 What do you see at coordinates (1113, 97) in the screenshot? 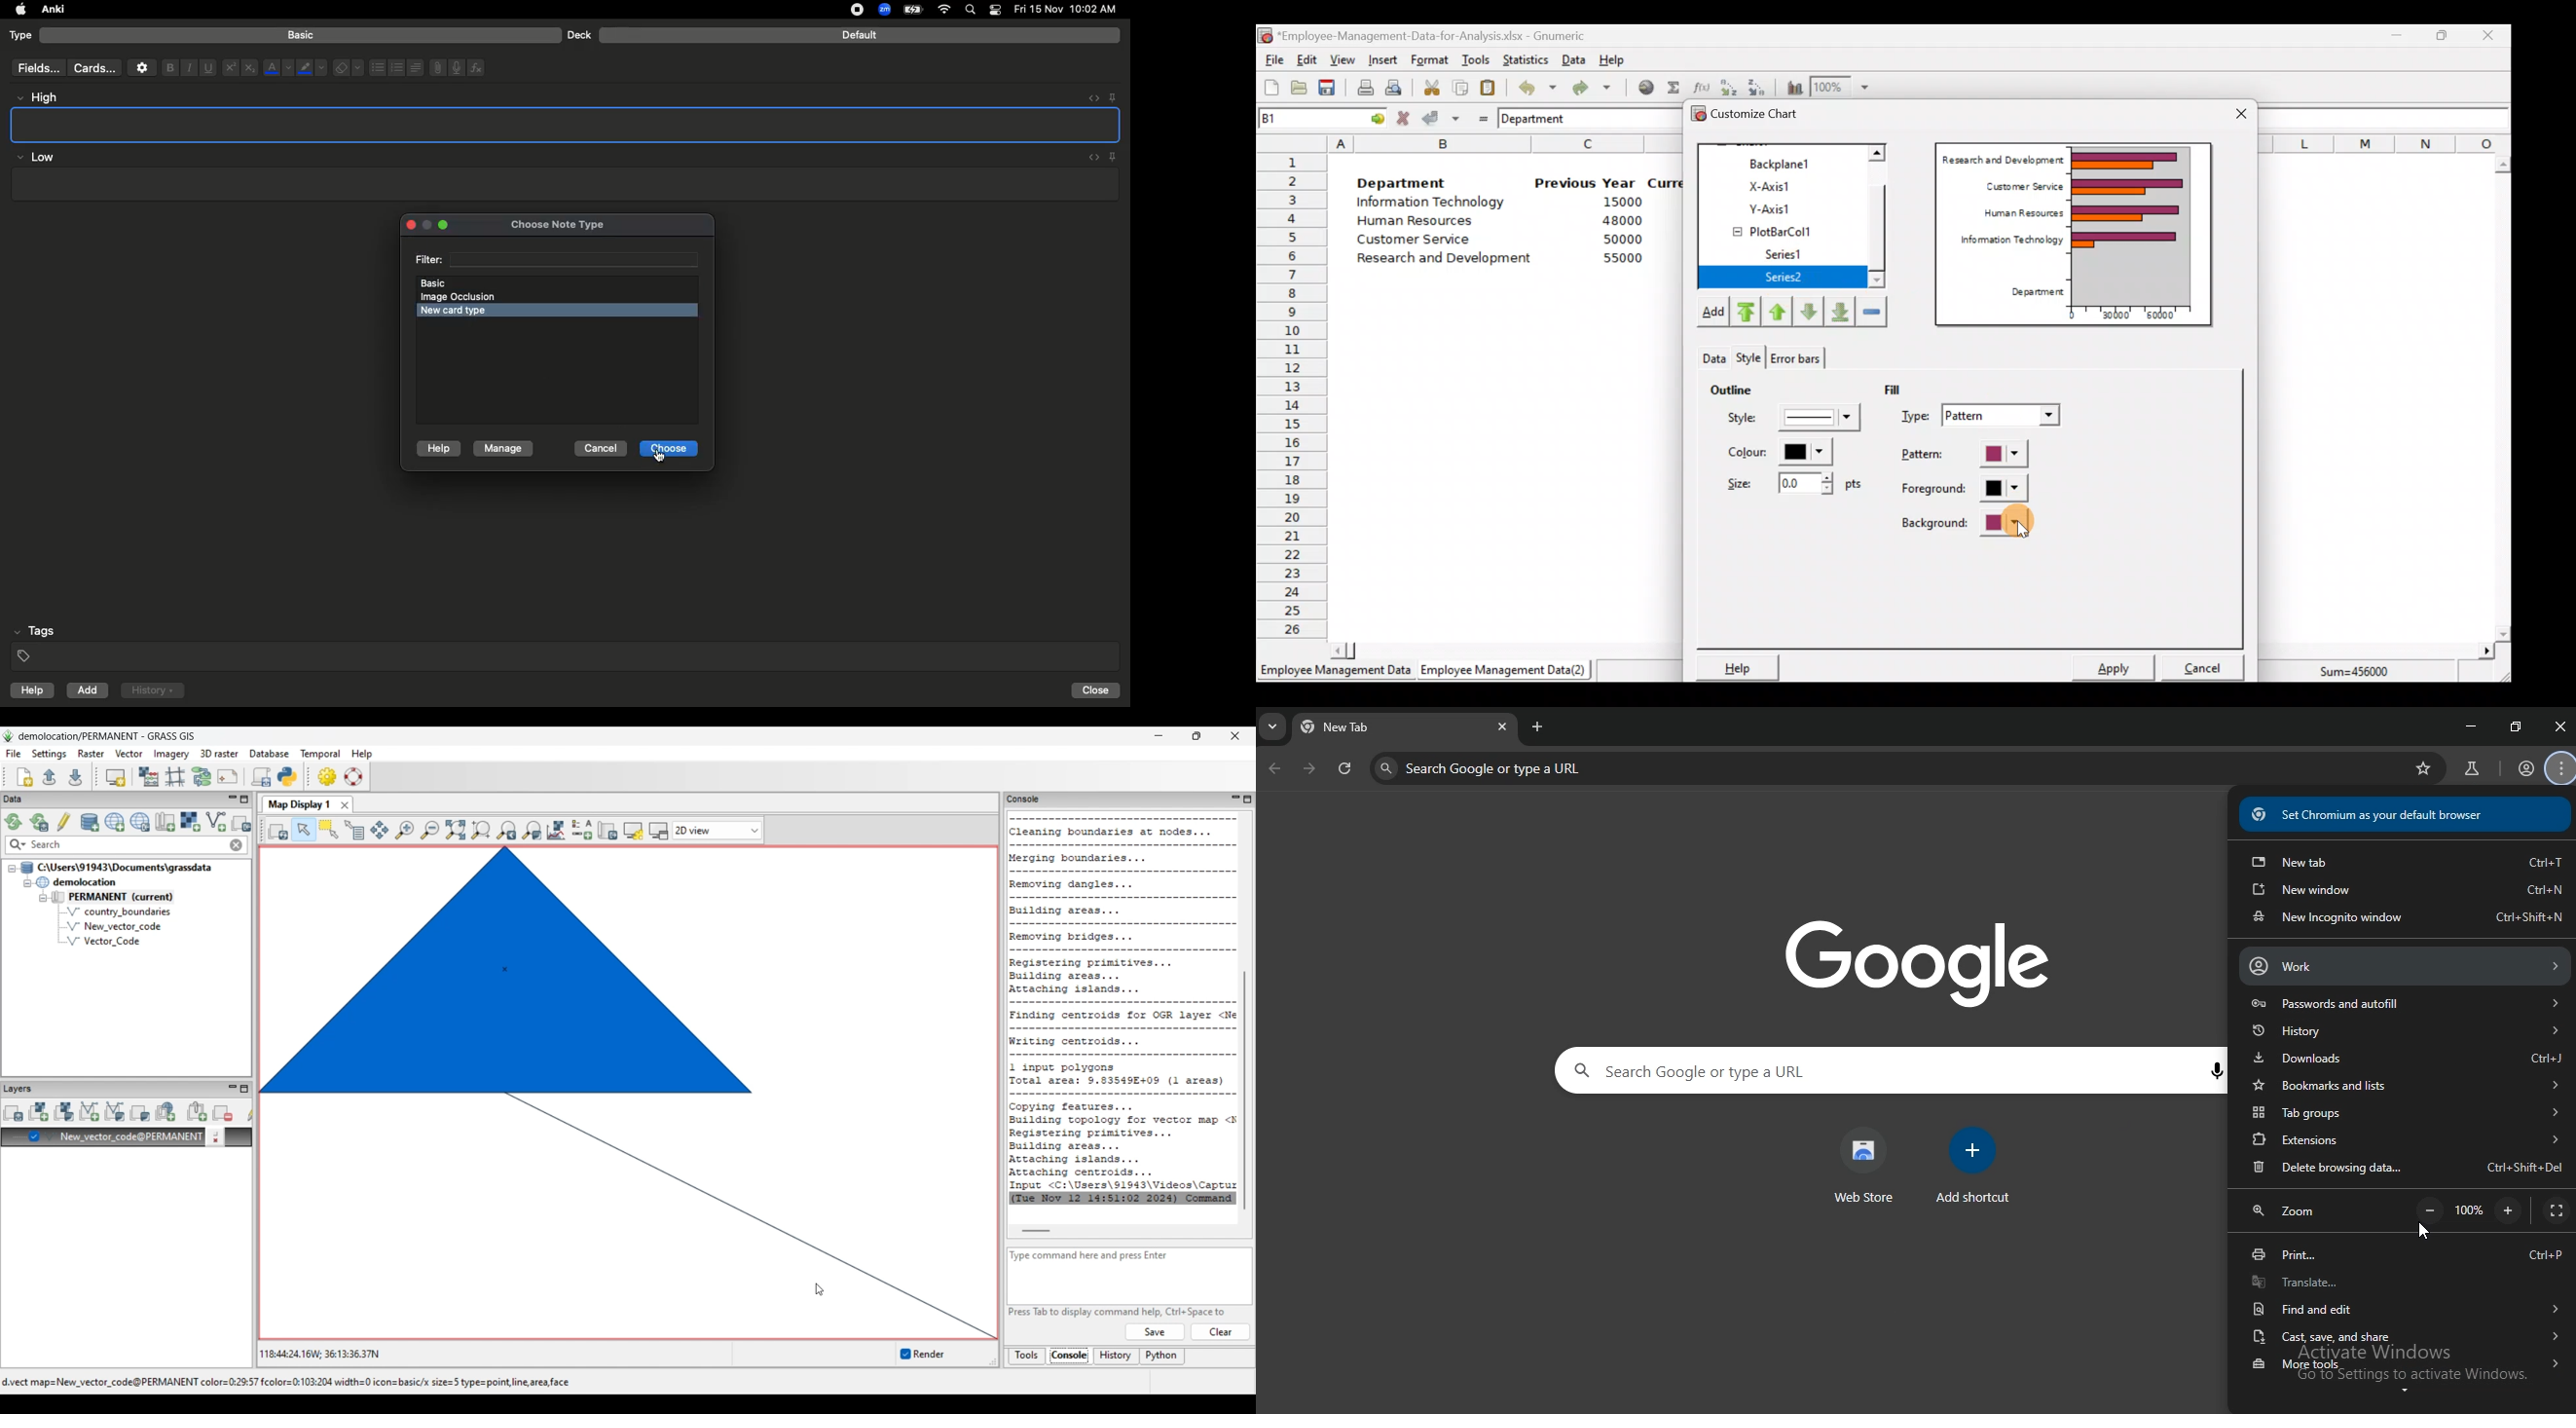
I see `Pin` at bounding box center [1113, 97].